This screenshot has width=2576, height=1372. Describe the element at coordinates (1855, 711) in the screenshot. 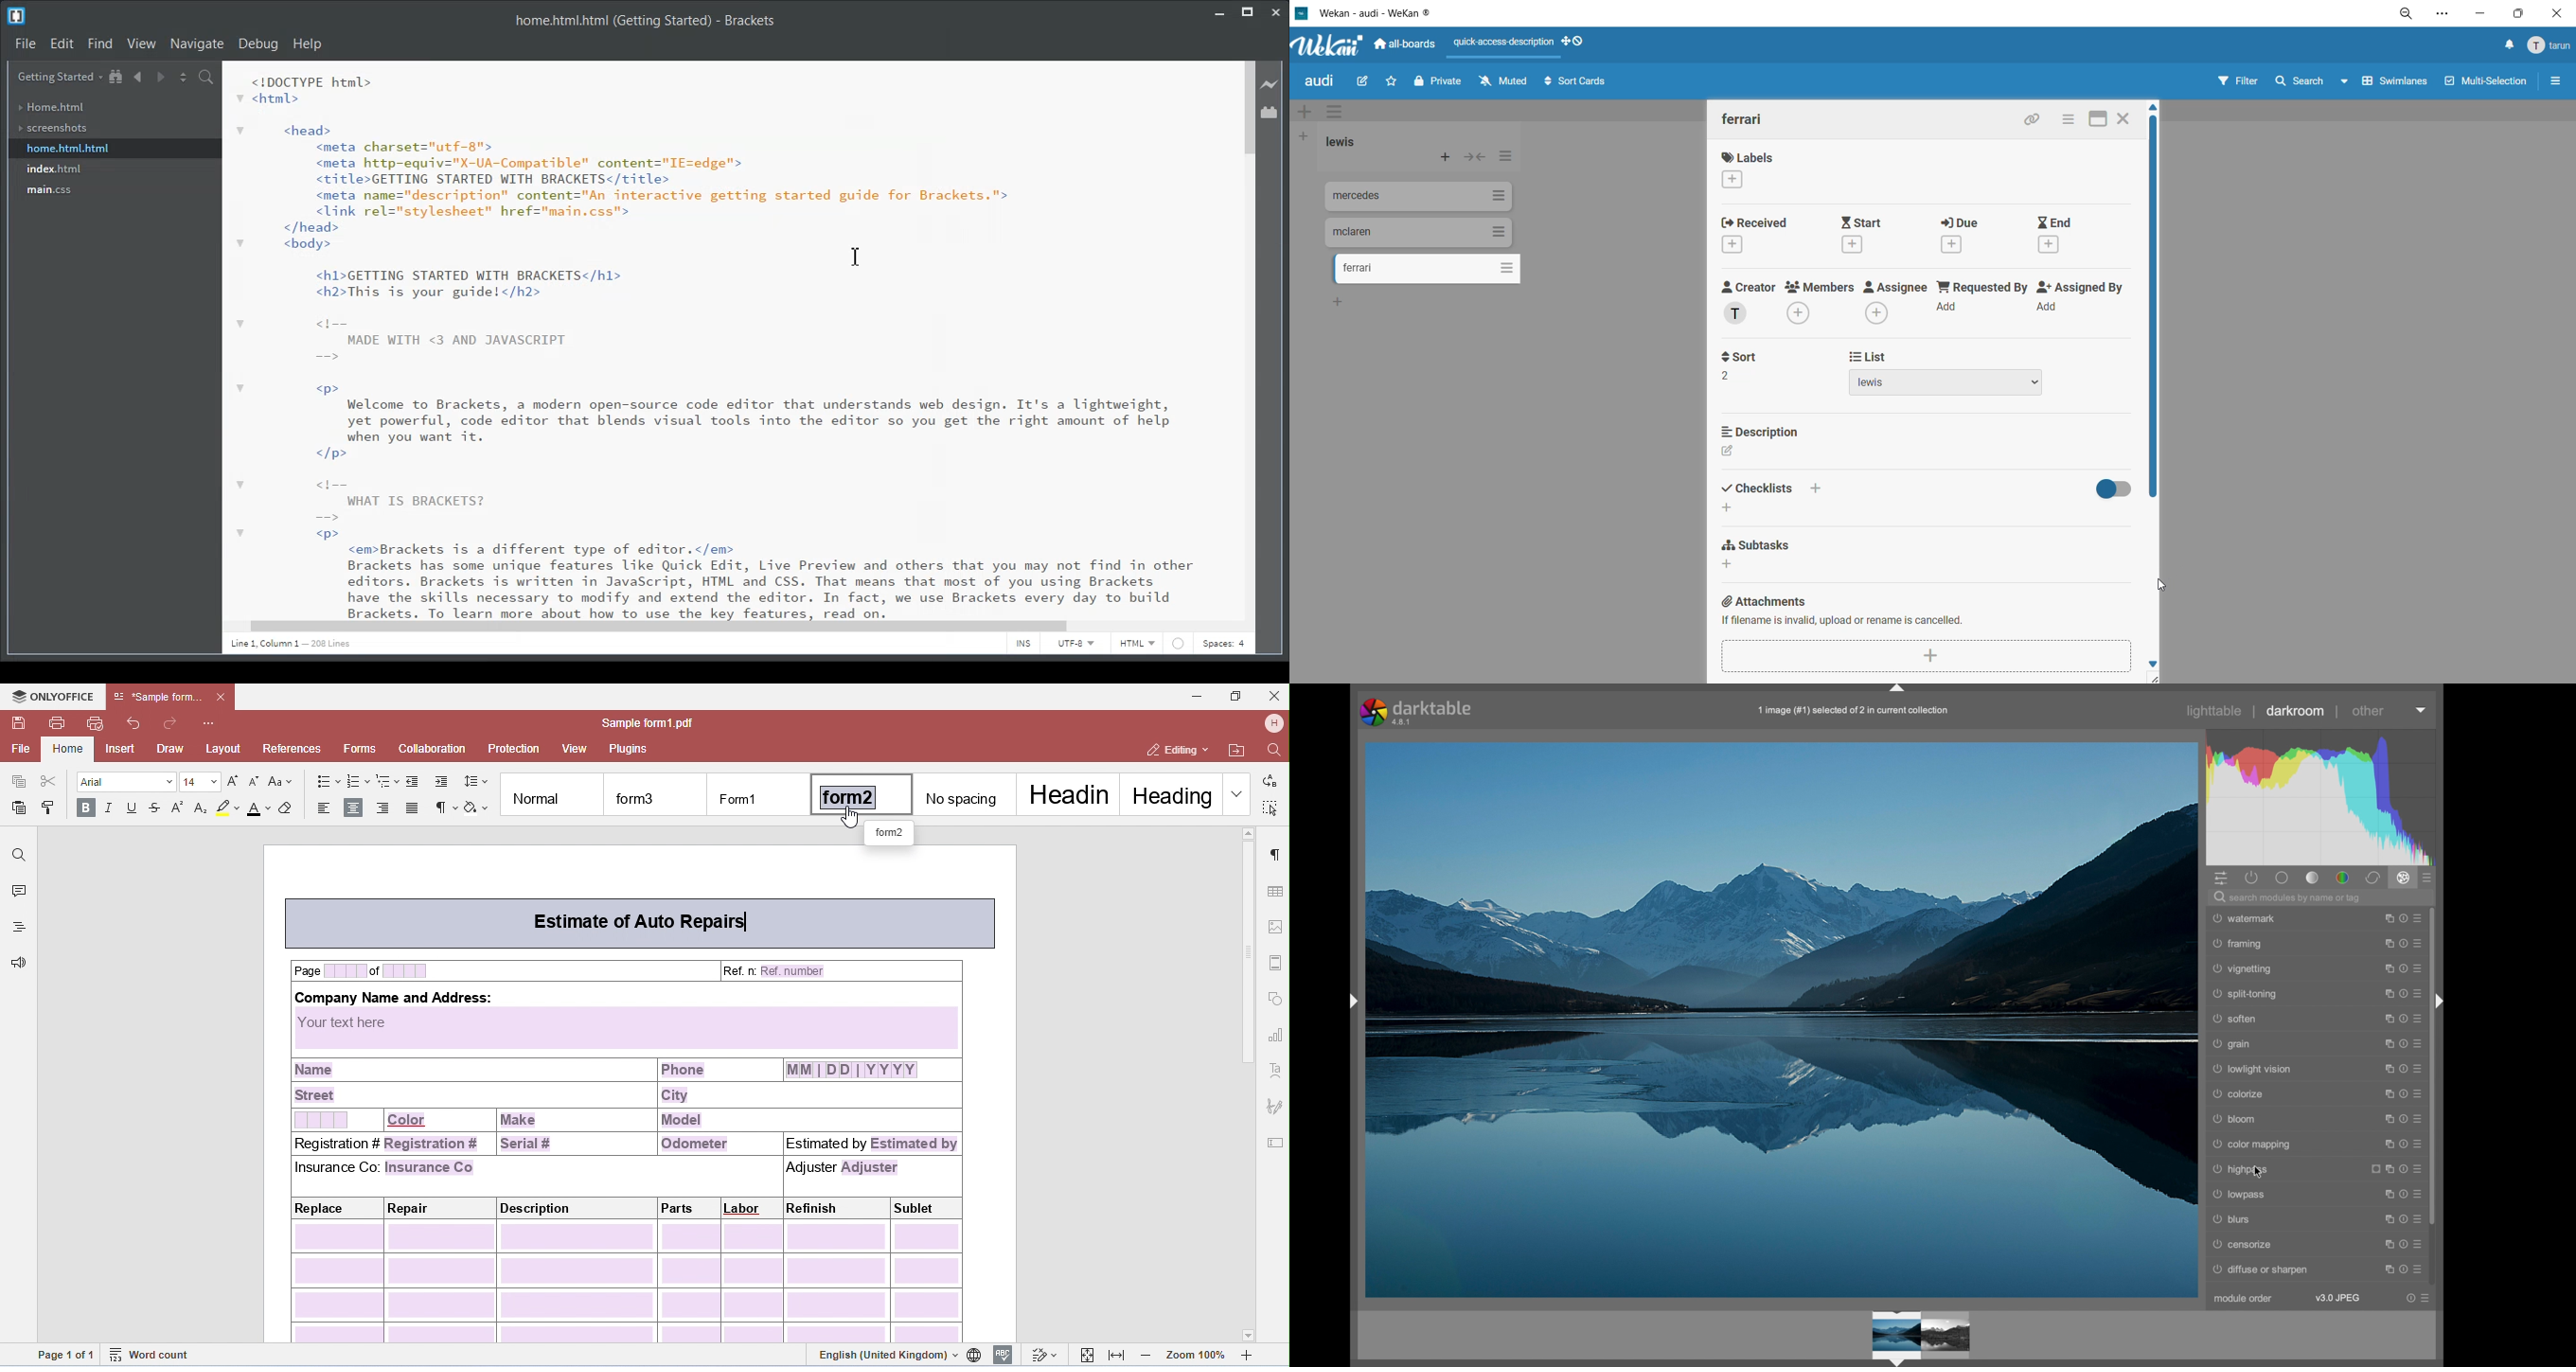

I see `filename` at that location.